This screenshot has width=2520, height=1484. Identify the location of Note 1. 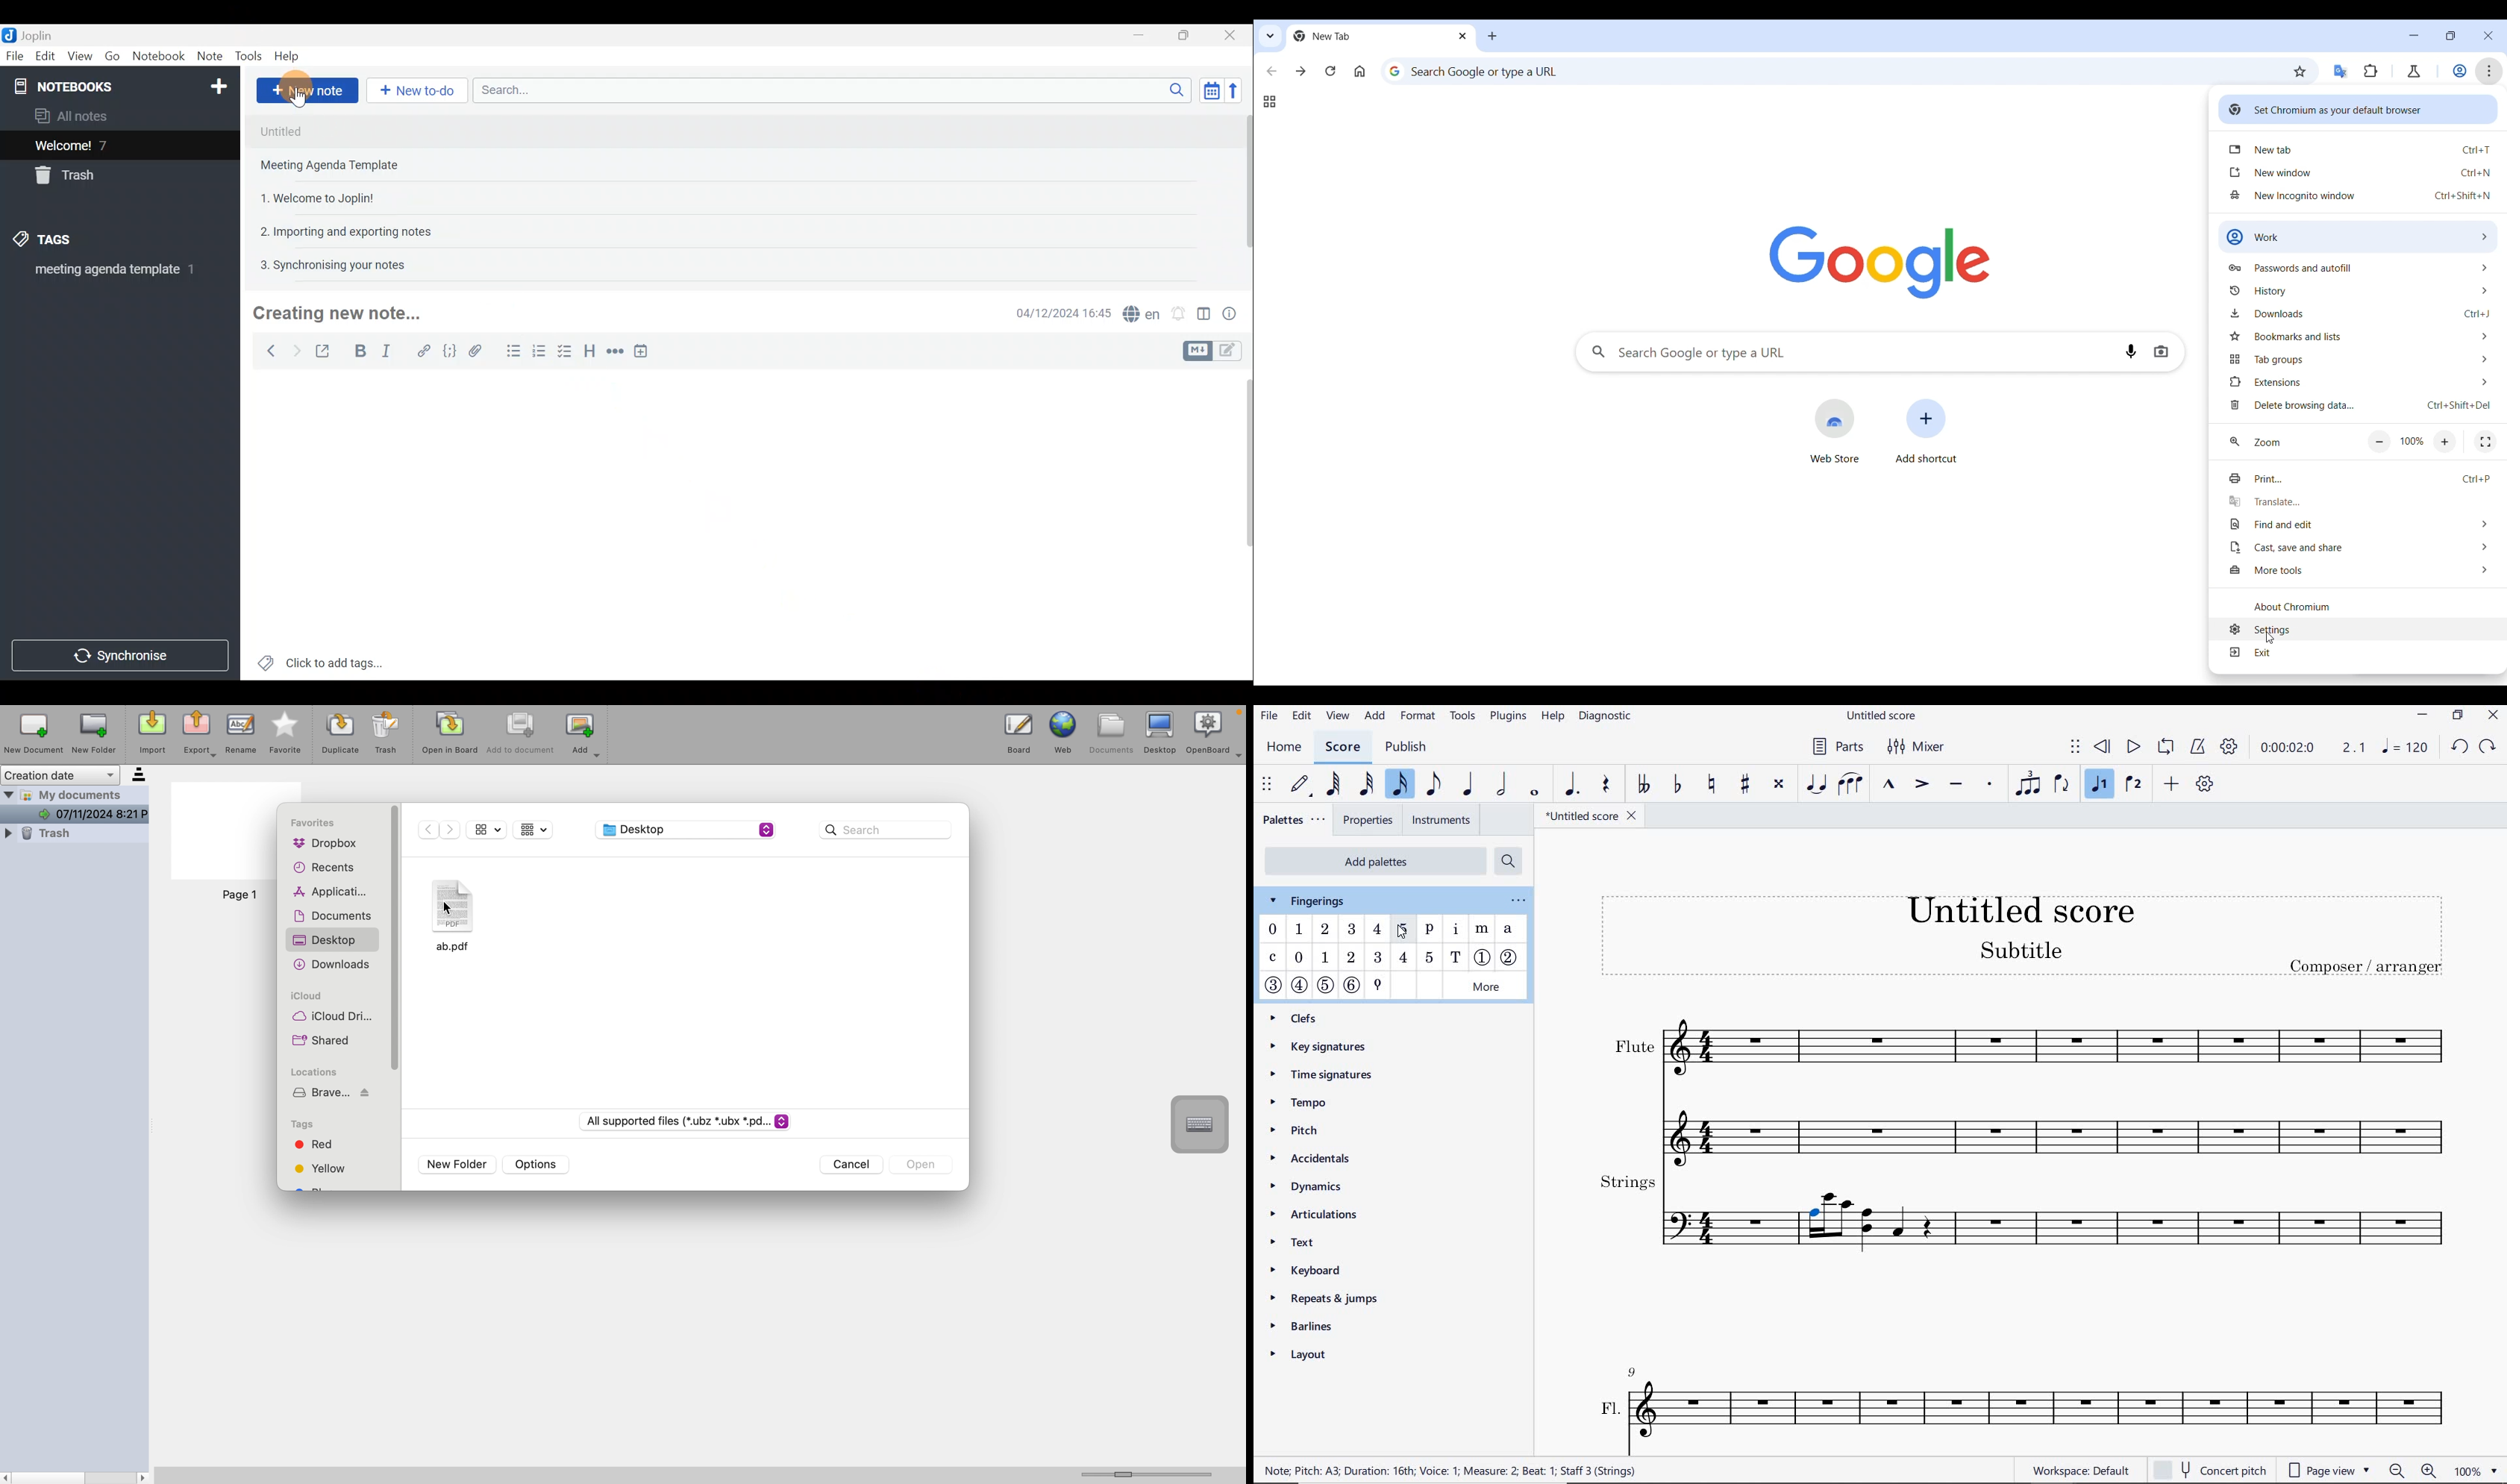
(365, 130).